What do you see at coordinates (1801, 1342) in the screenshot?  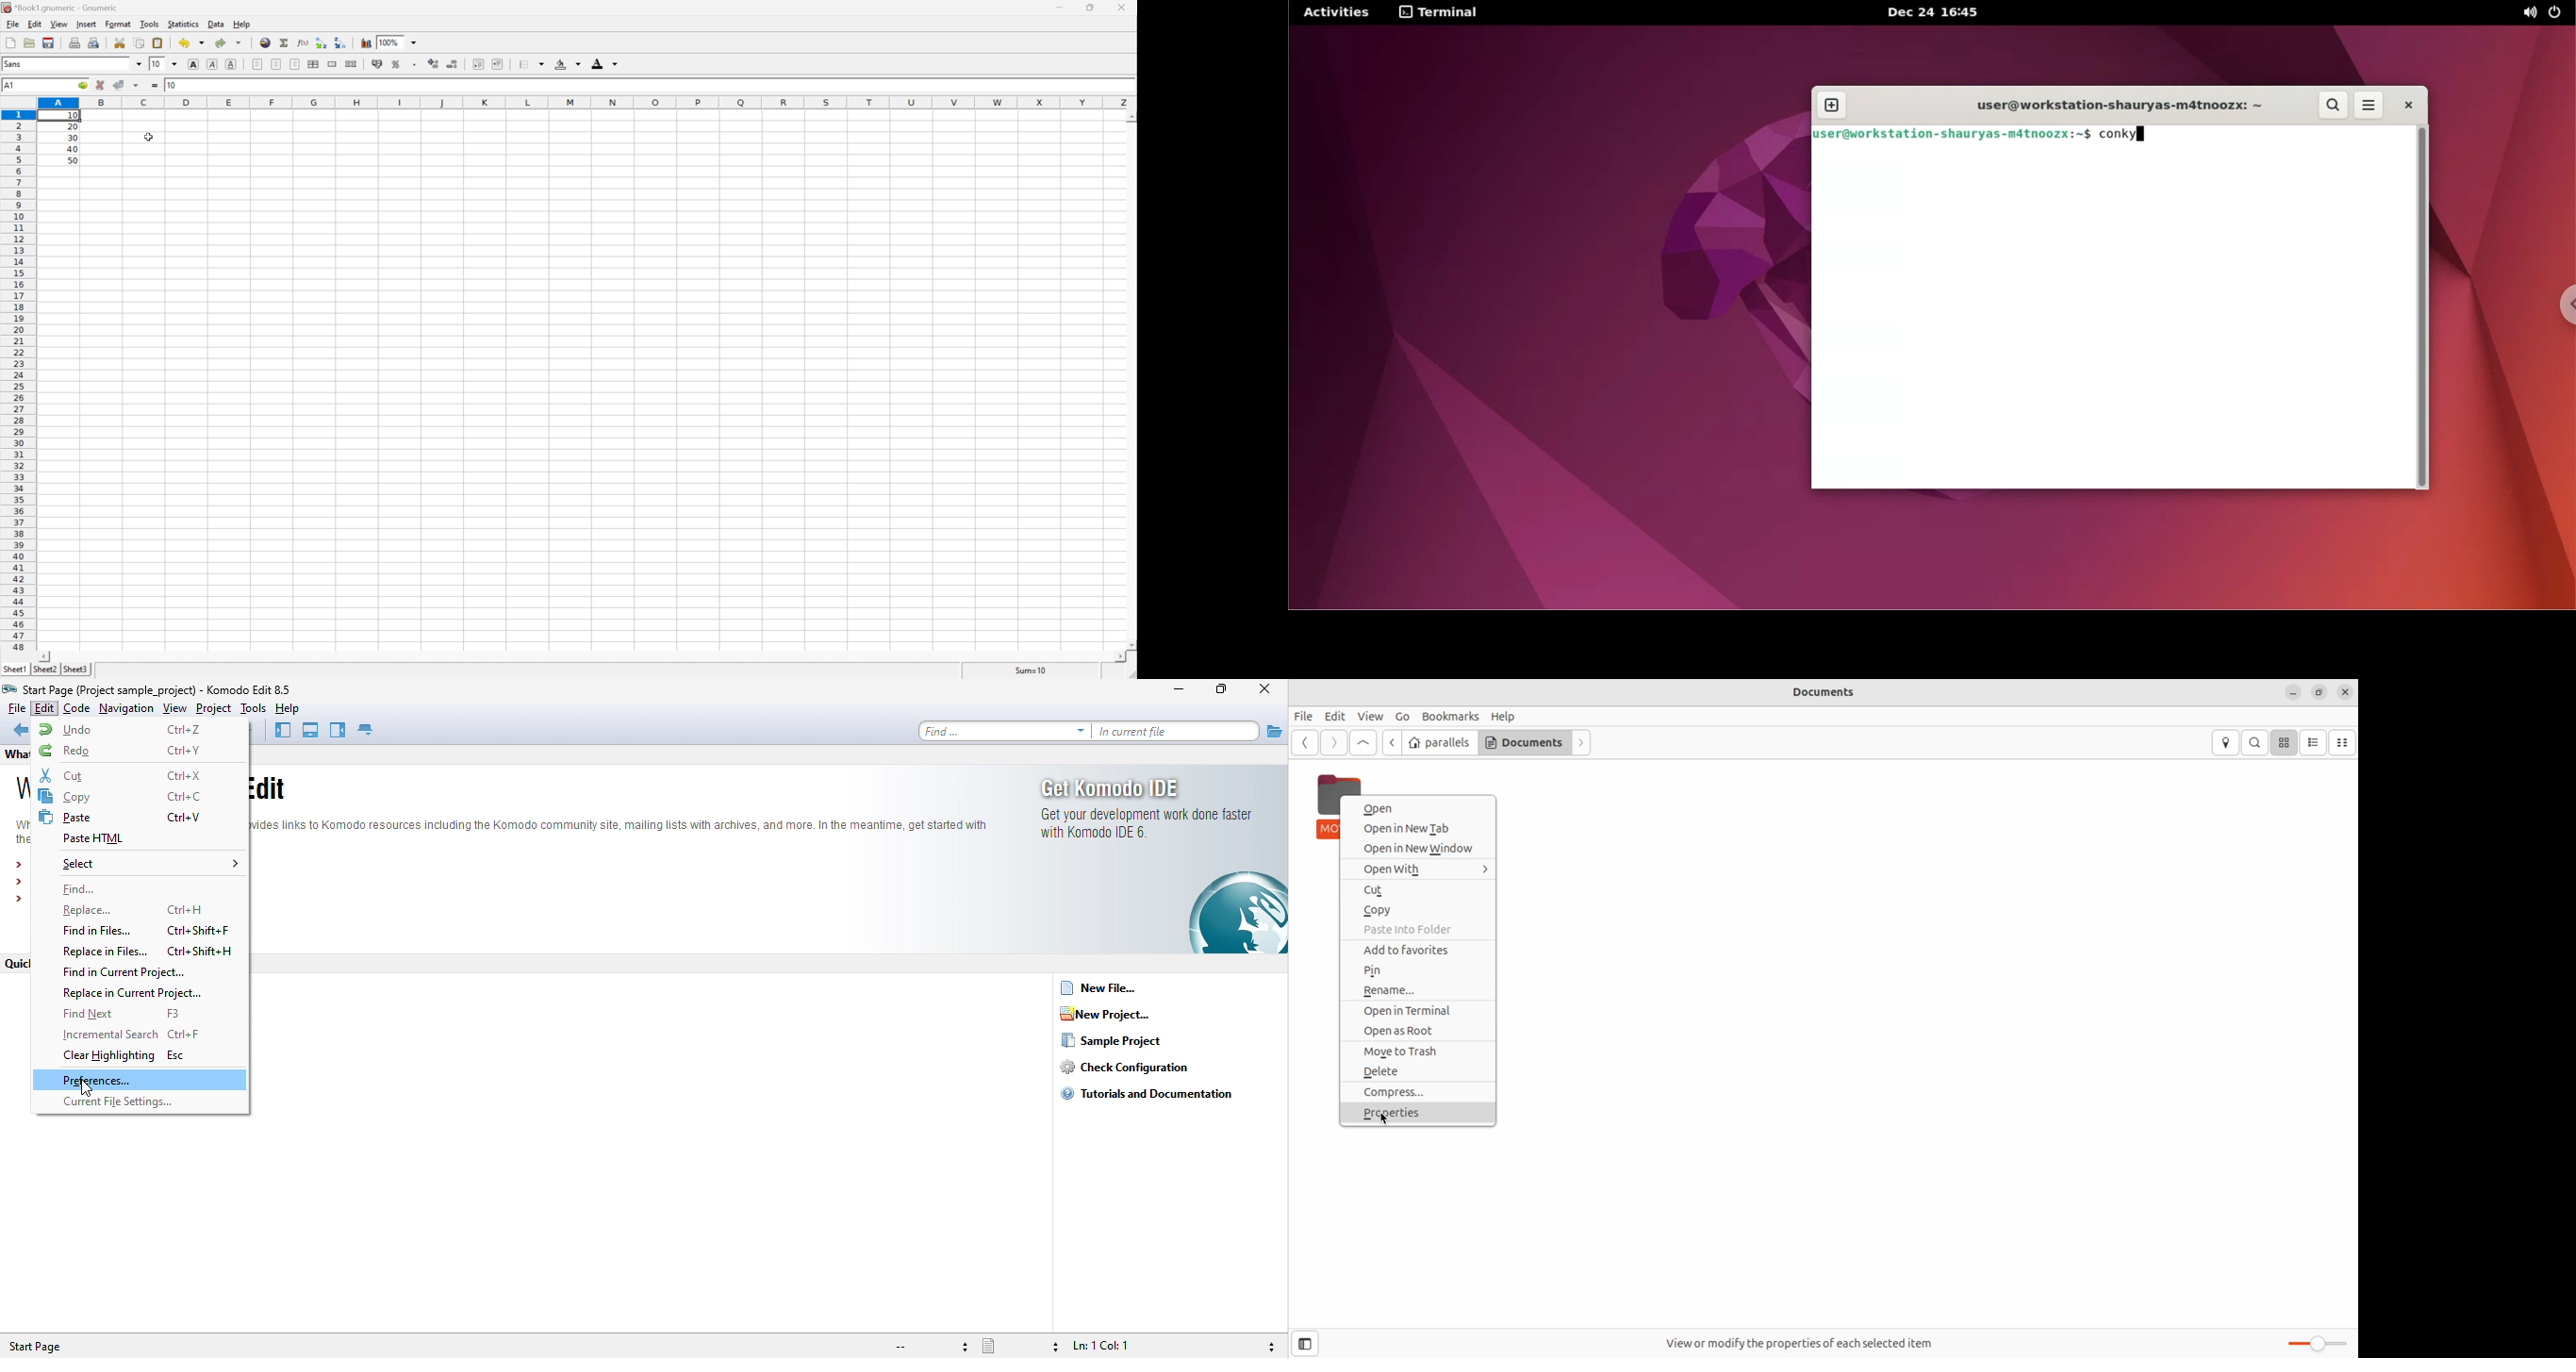 I see `View or modify the properties of each selected item` at bounding box center [1801, 1342].